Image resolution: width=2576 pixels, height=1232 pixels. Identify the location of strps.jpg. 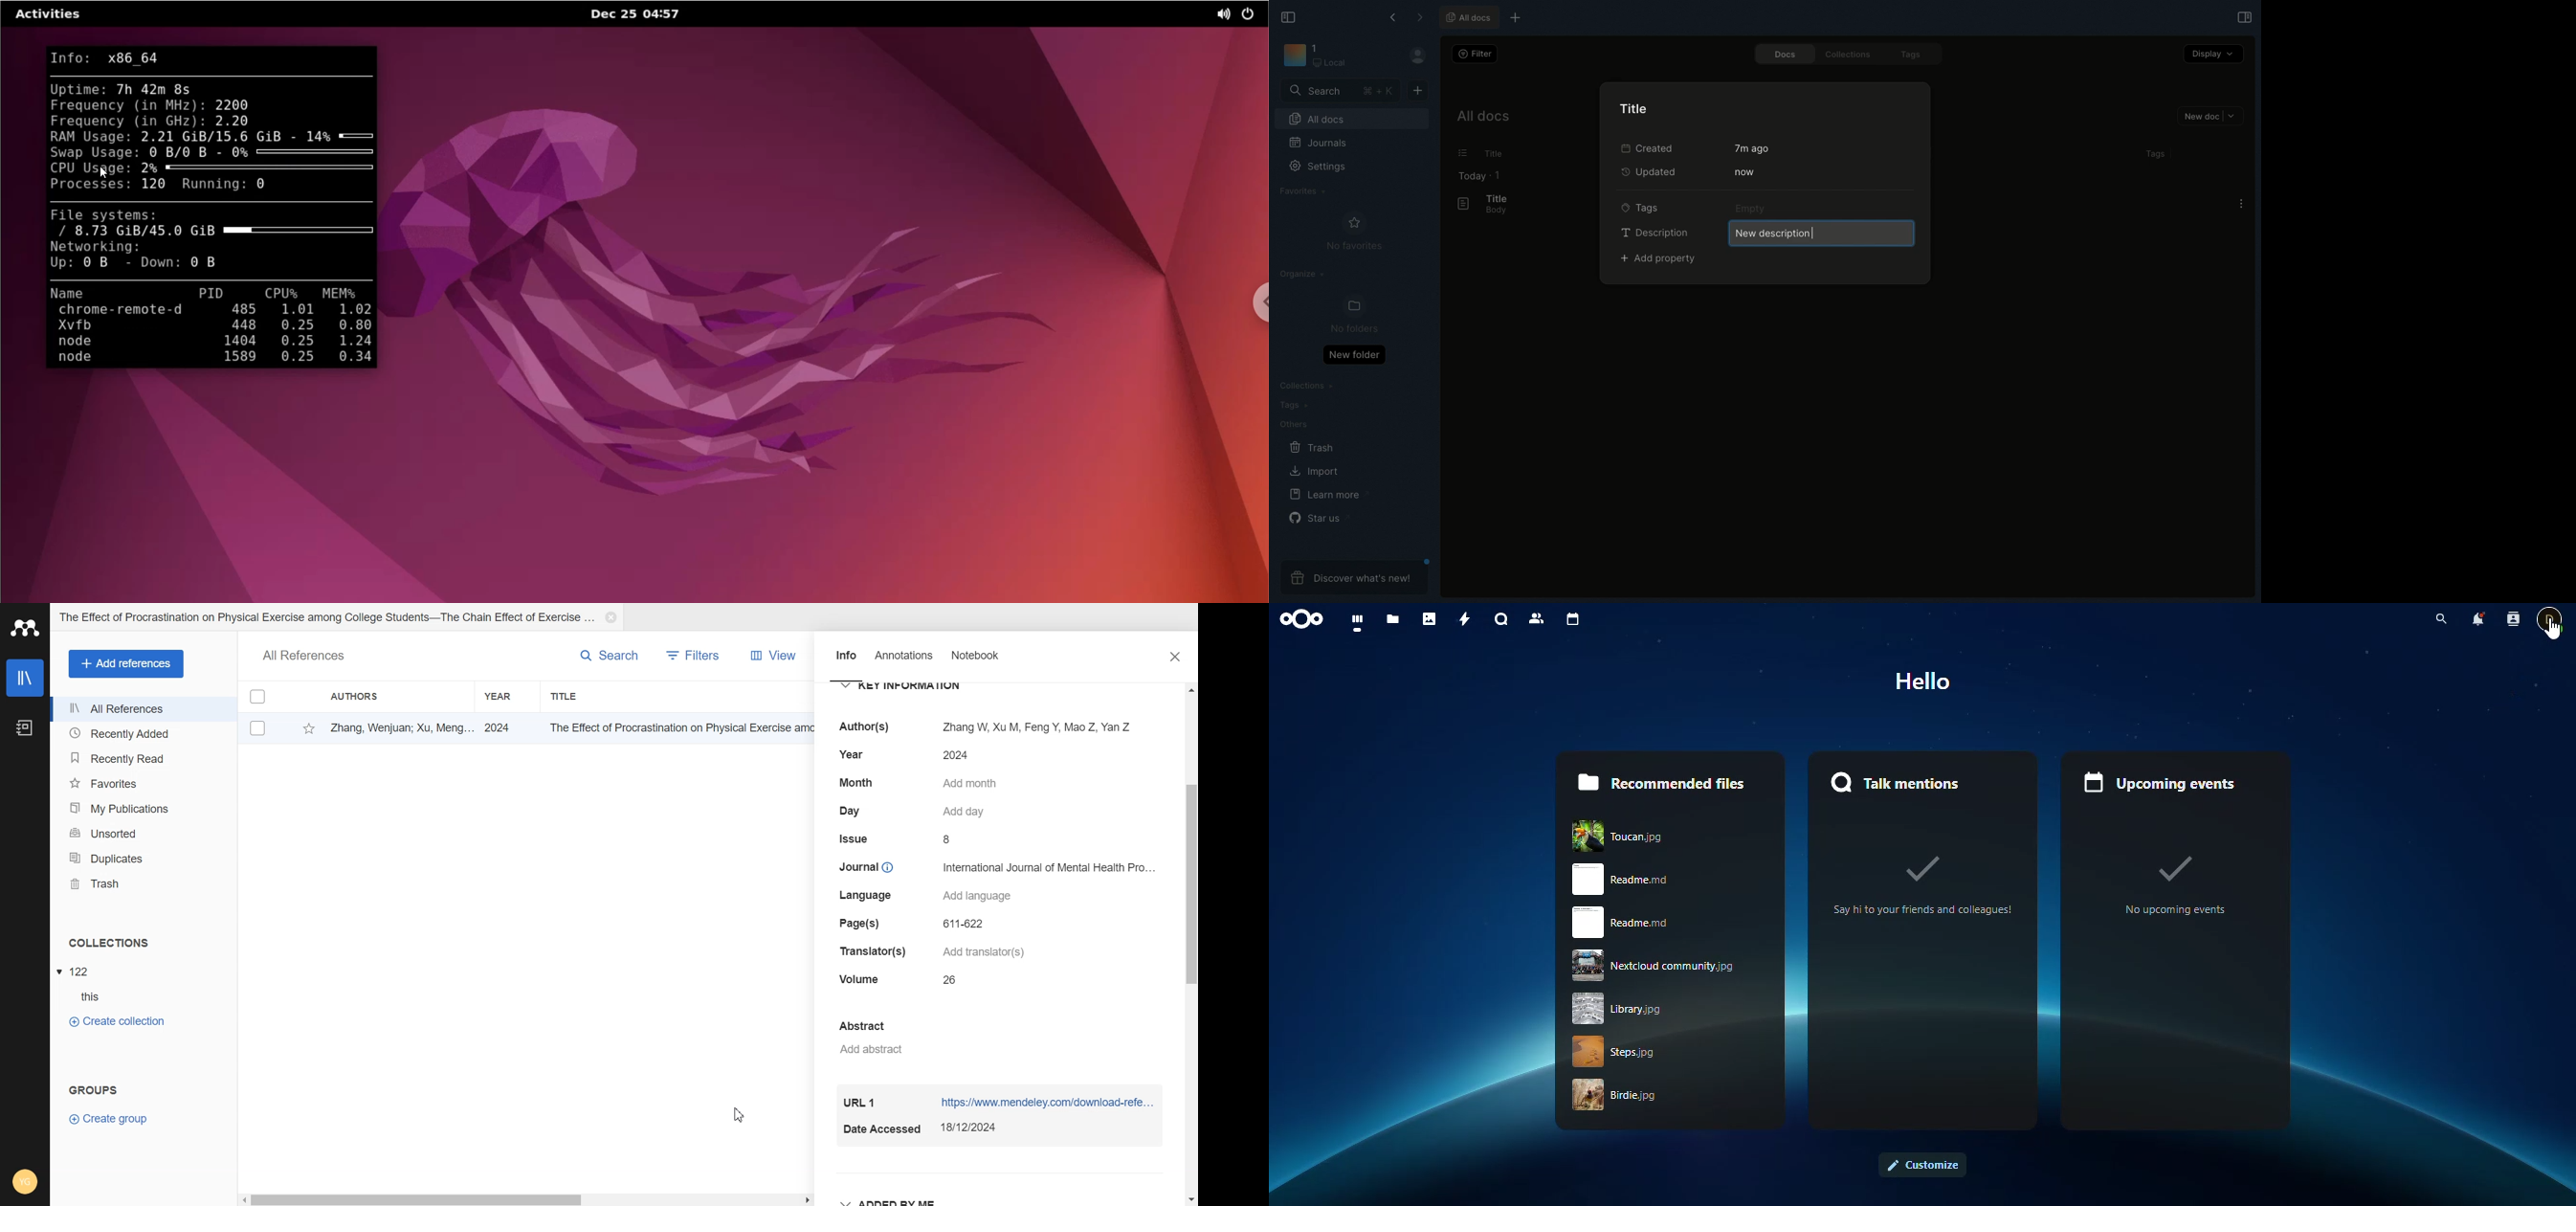
(1660, 1051).